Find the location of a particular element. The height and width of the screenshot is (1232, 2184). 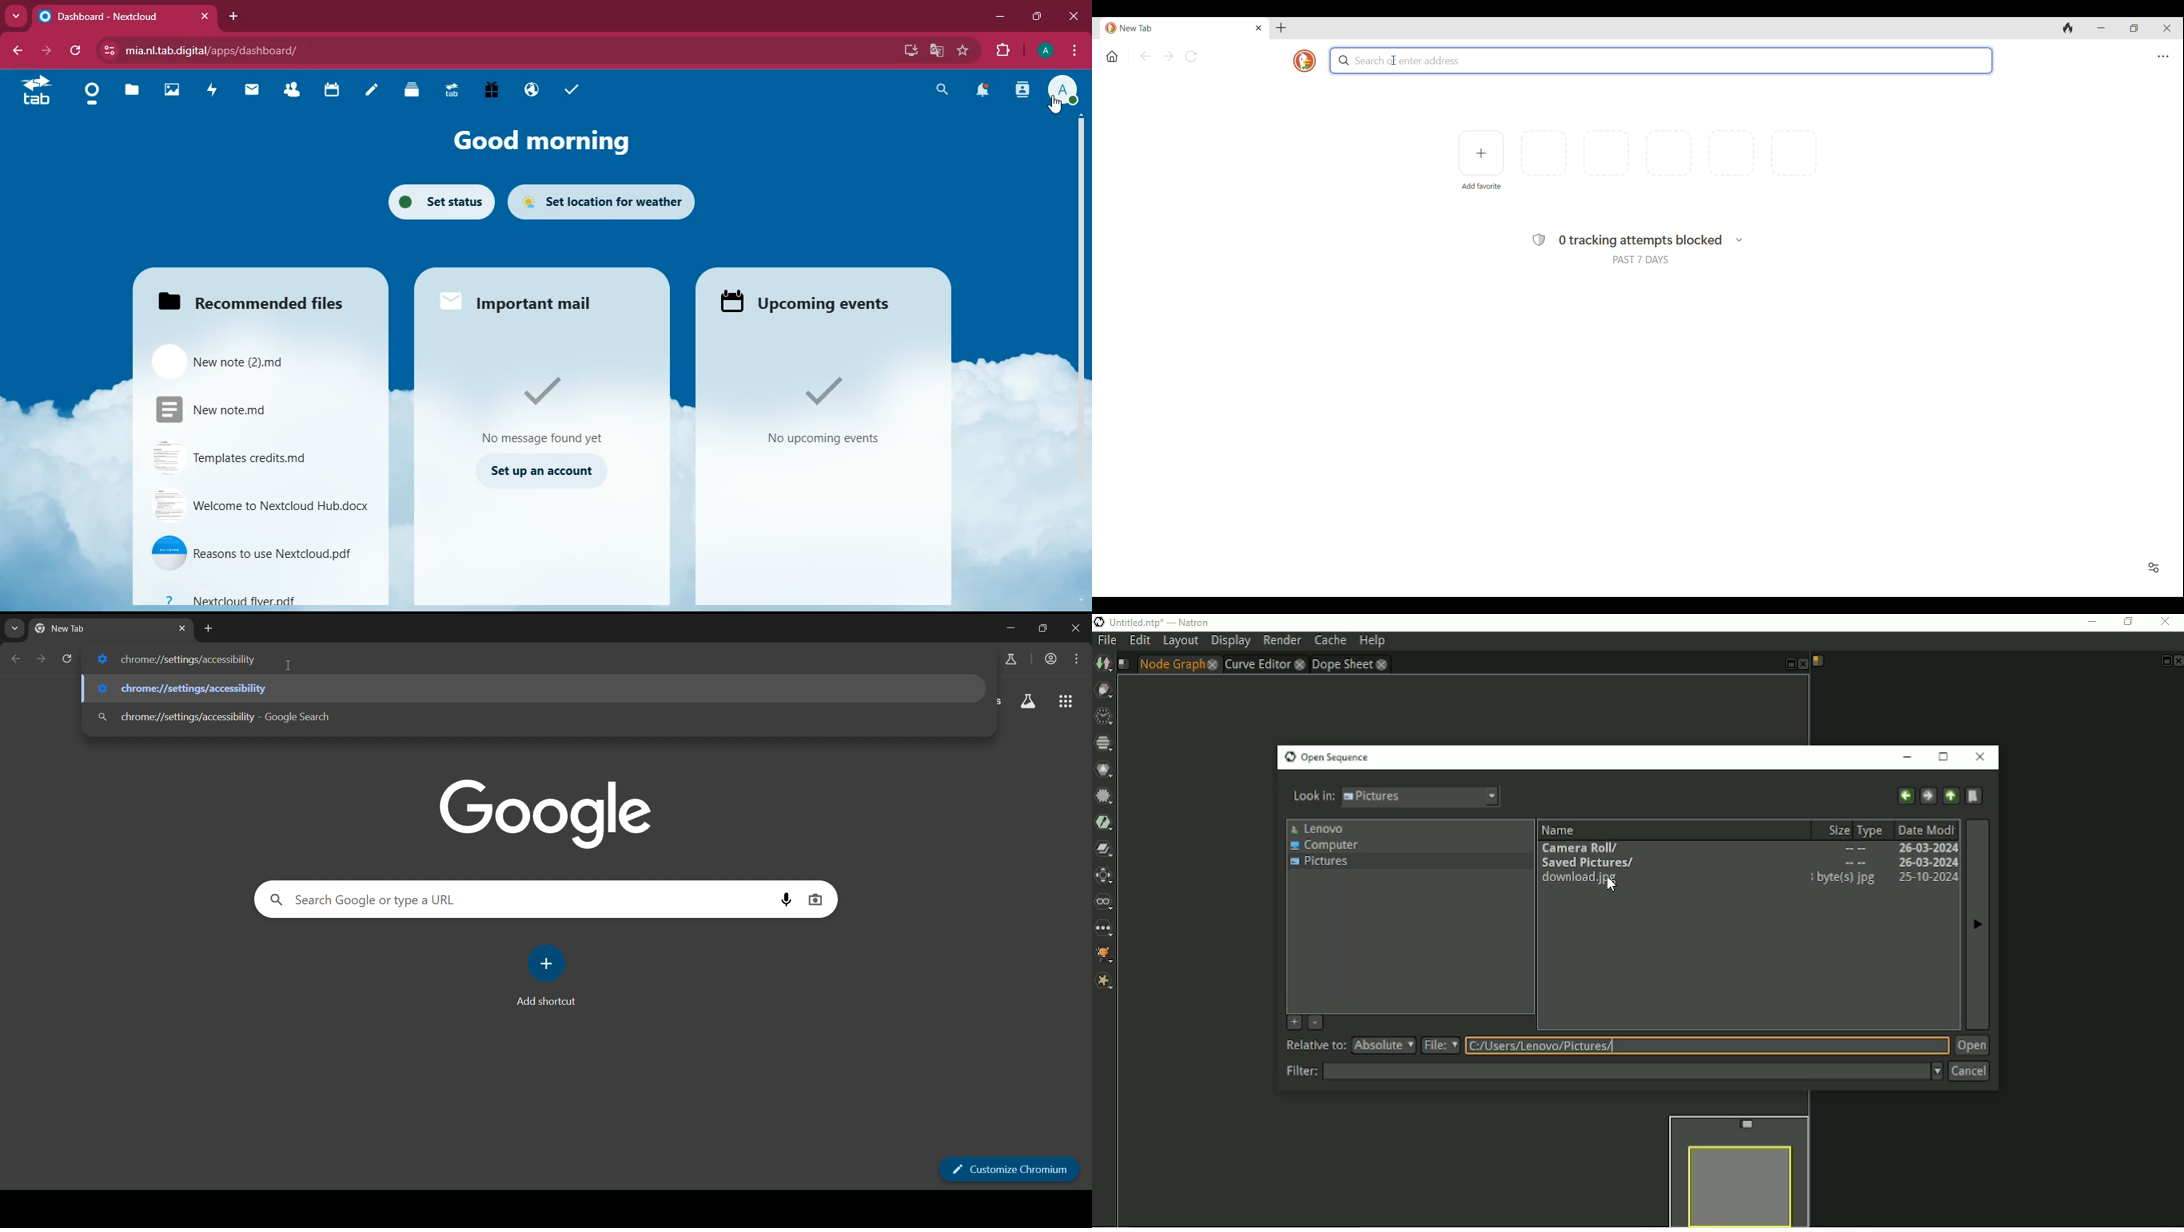

more is located at coordinates (16, 15).